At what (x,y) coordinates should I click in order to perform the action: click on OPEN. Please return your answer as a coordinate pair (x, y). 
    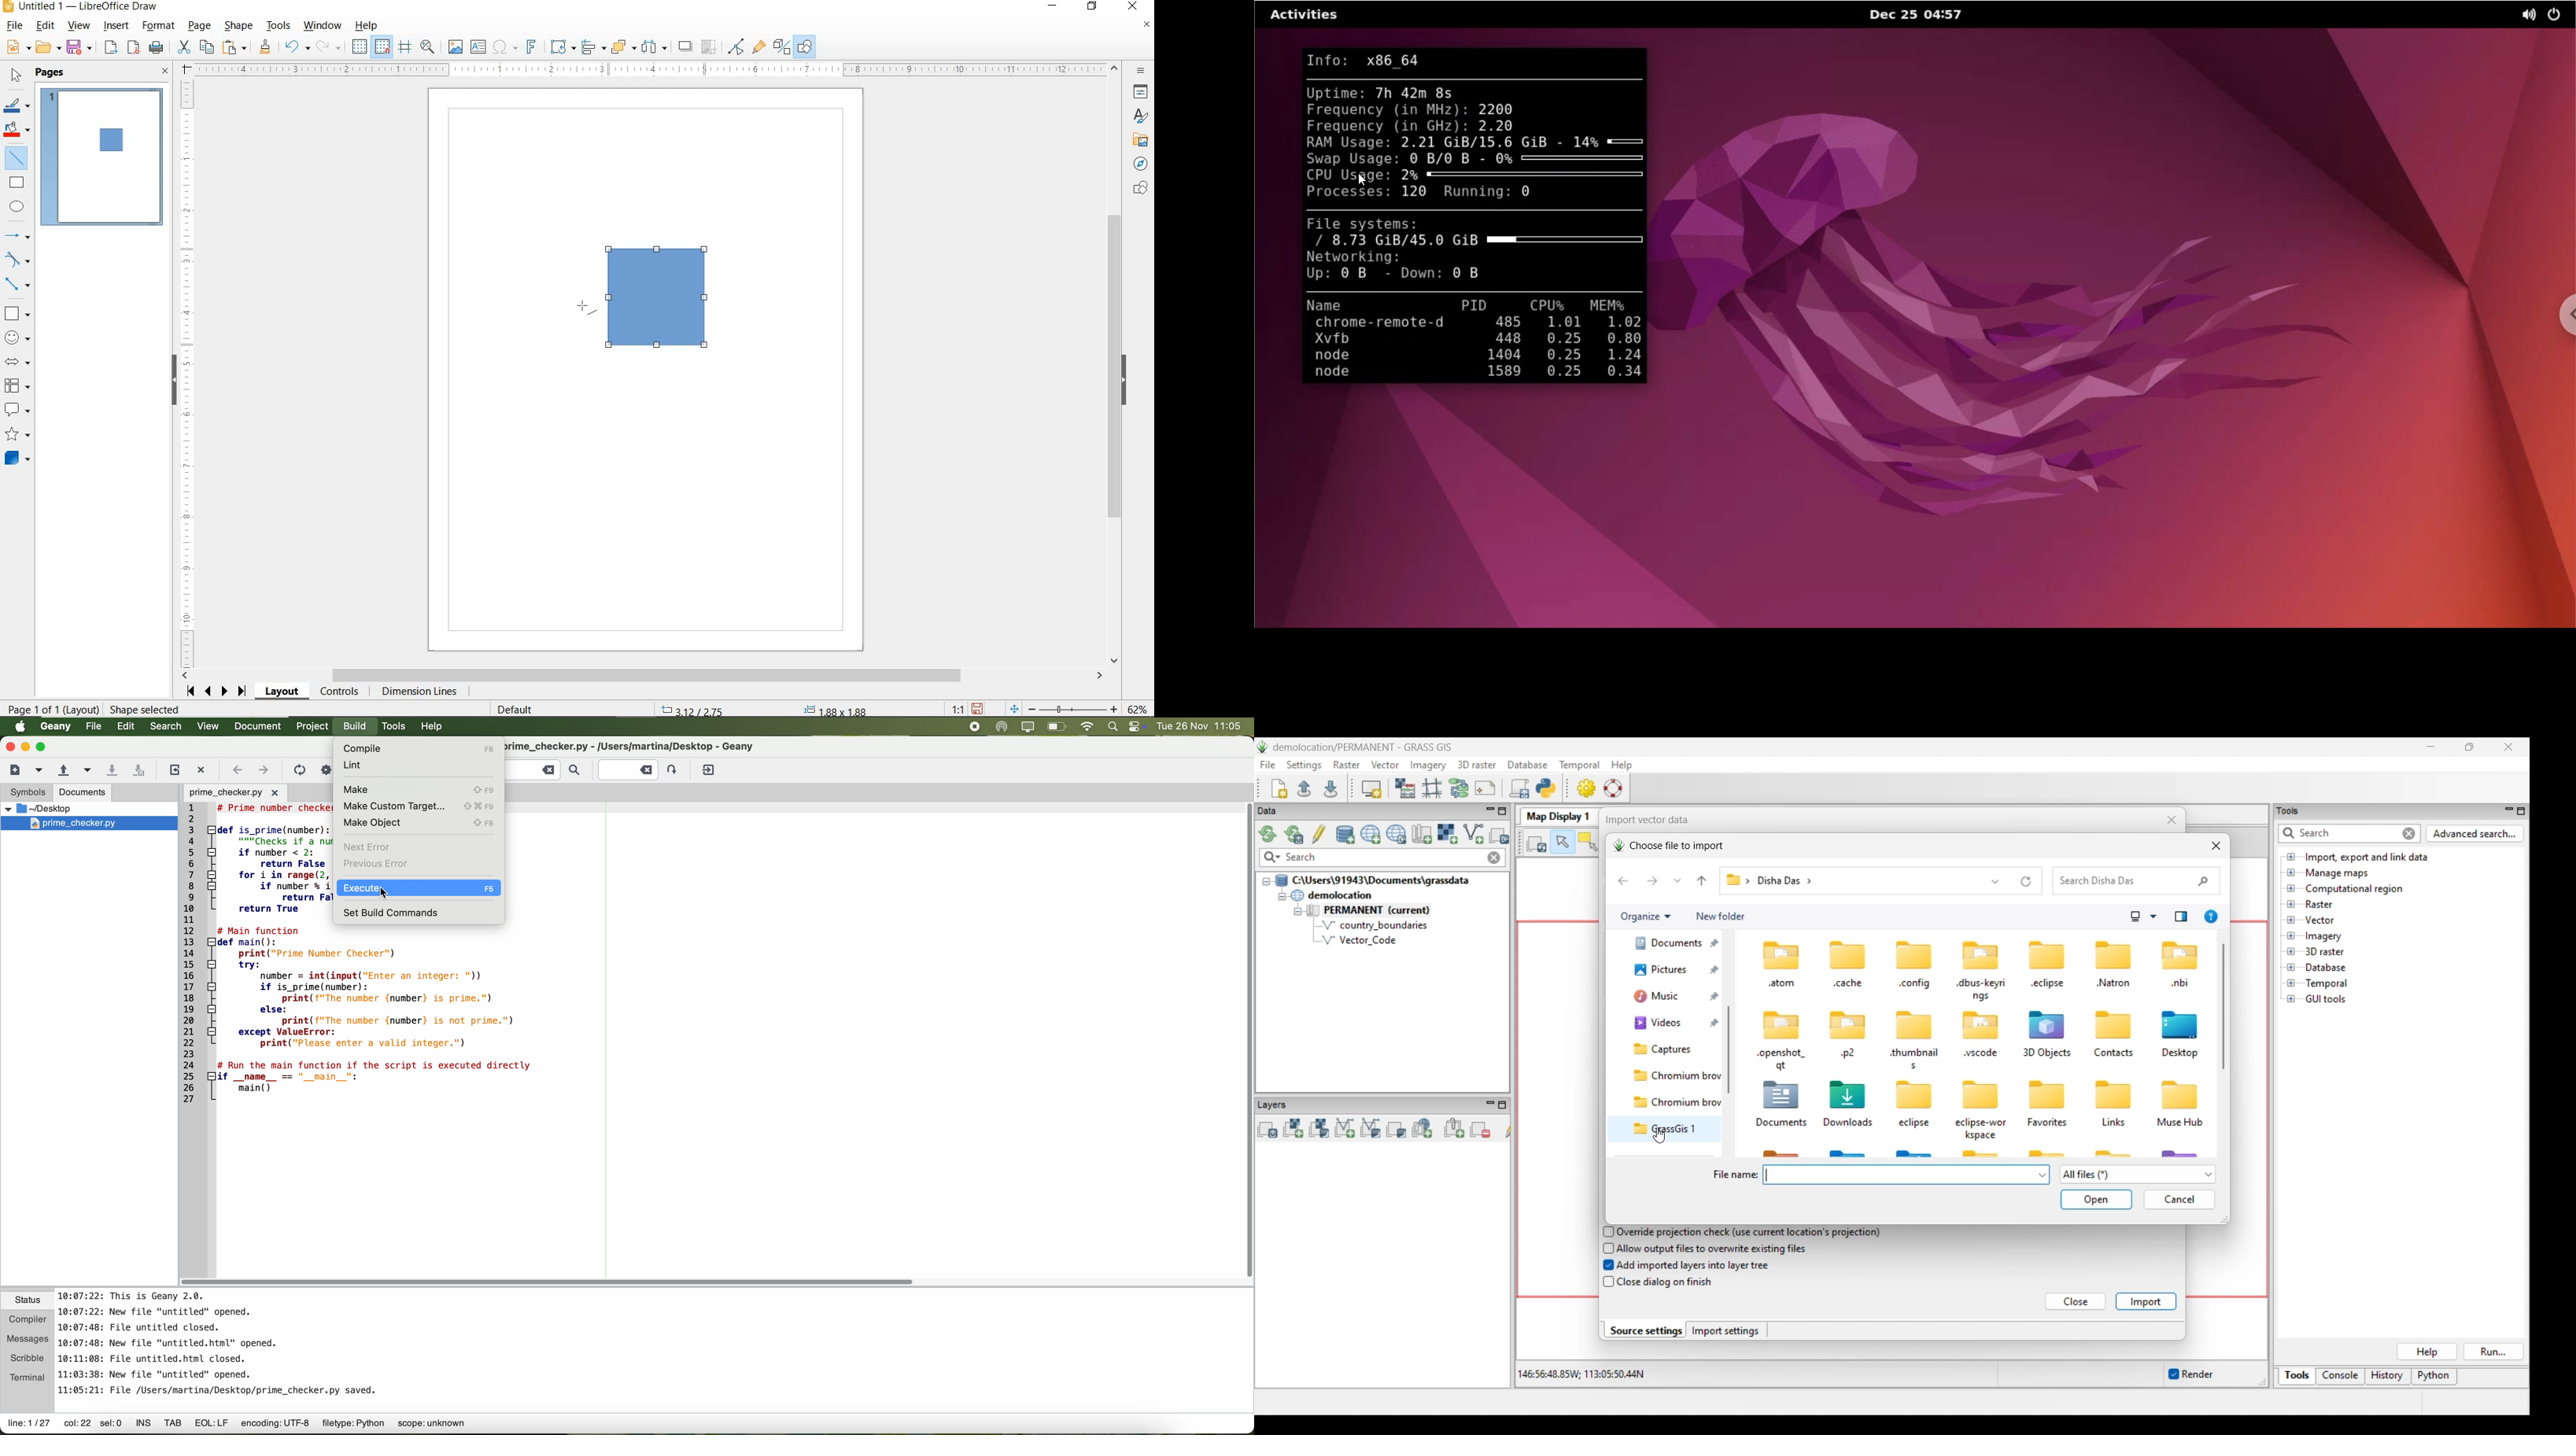
    Looking at the image, I should click on (49, 47).